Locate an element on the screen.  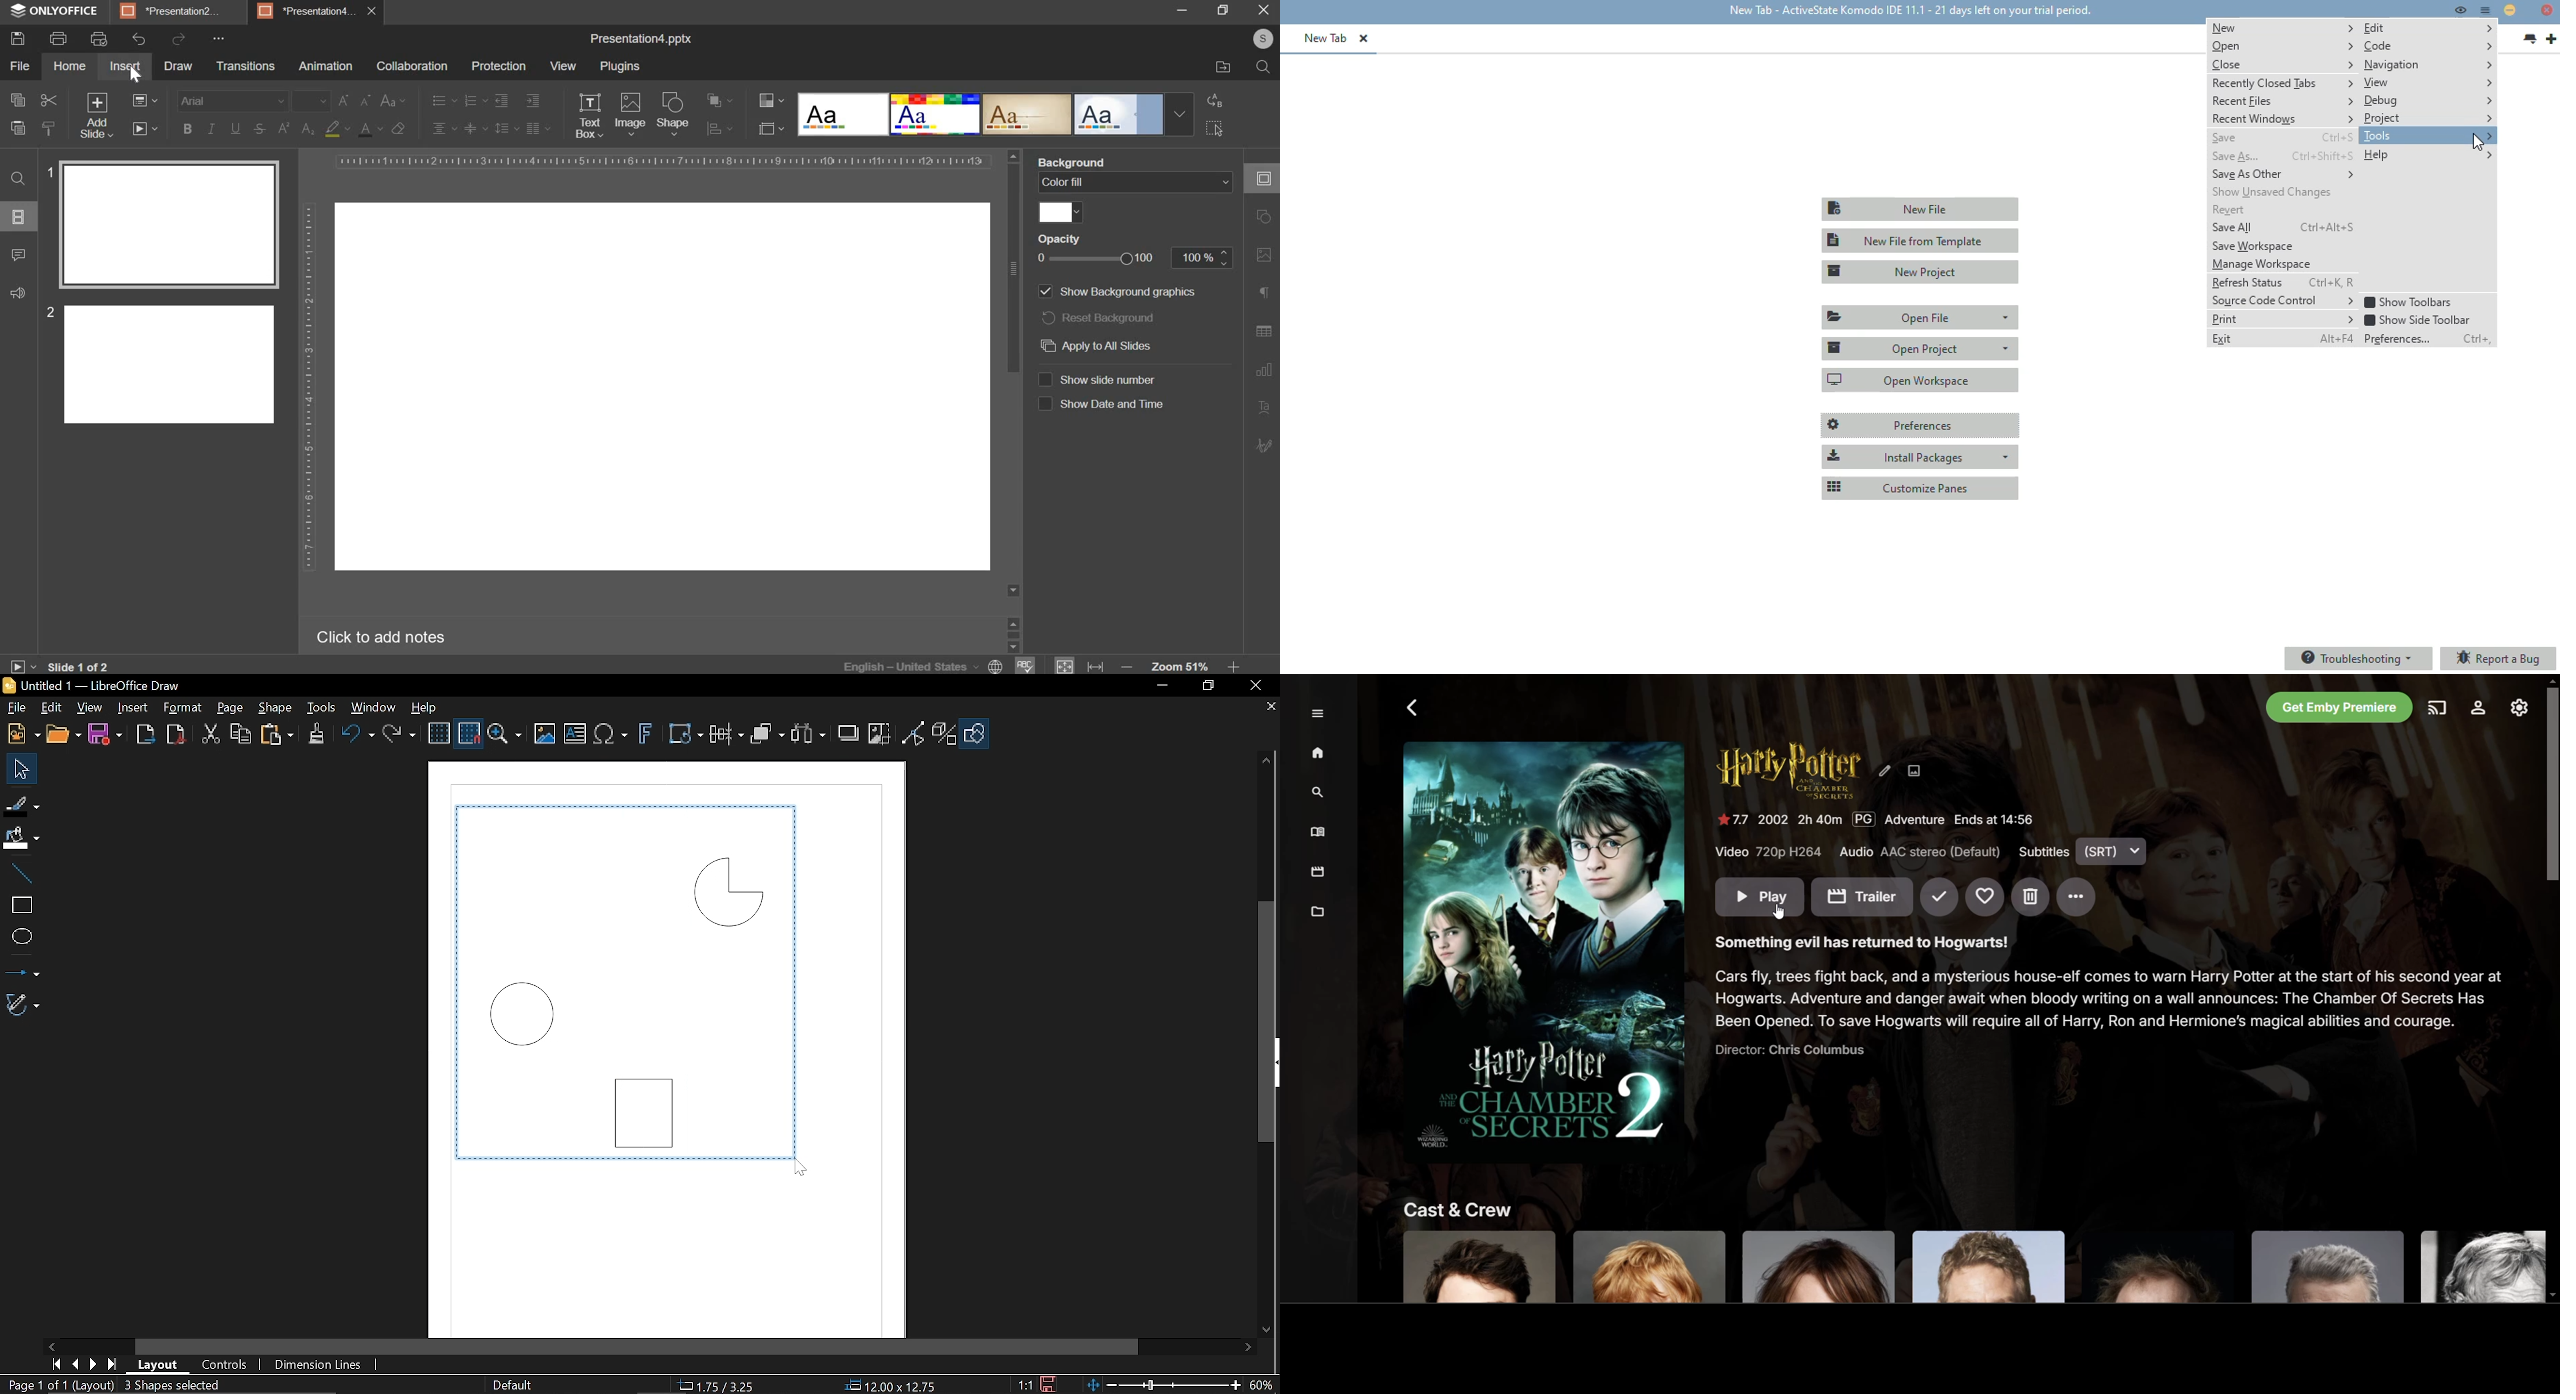
Insert is located at coordinates (133, 706).